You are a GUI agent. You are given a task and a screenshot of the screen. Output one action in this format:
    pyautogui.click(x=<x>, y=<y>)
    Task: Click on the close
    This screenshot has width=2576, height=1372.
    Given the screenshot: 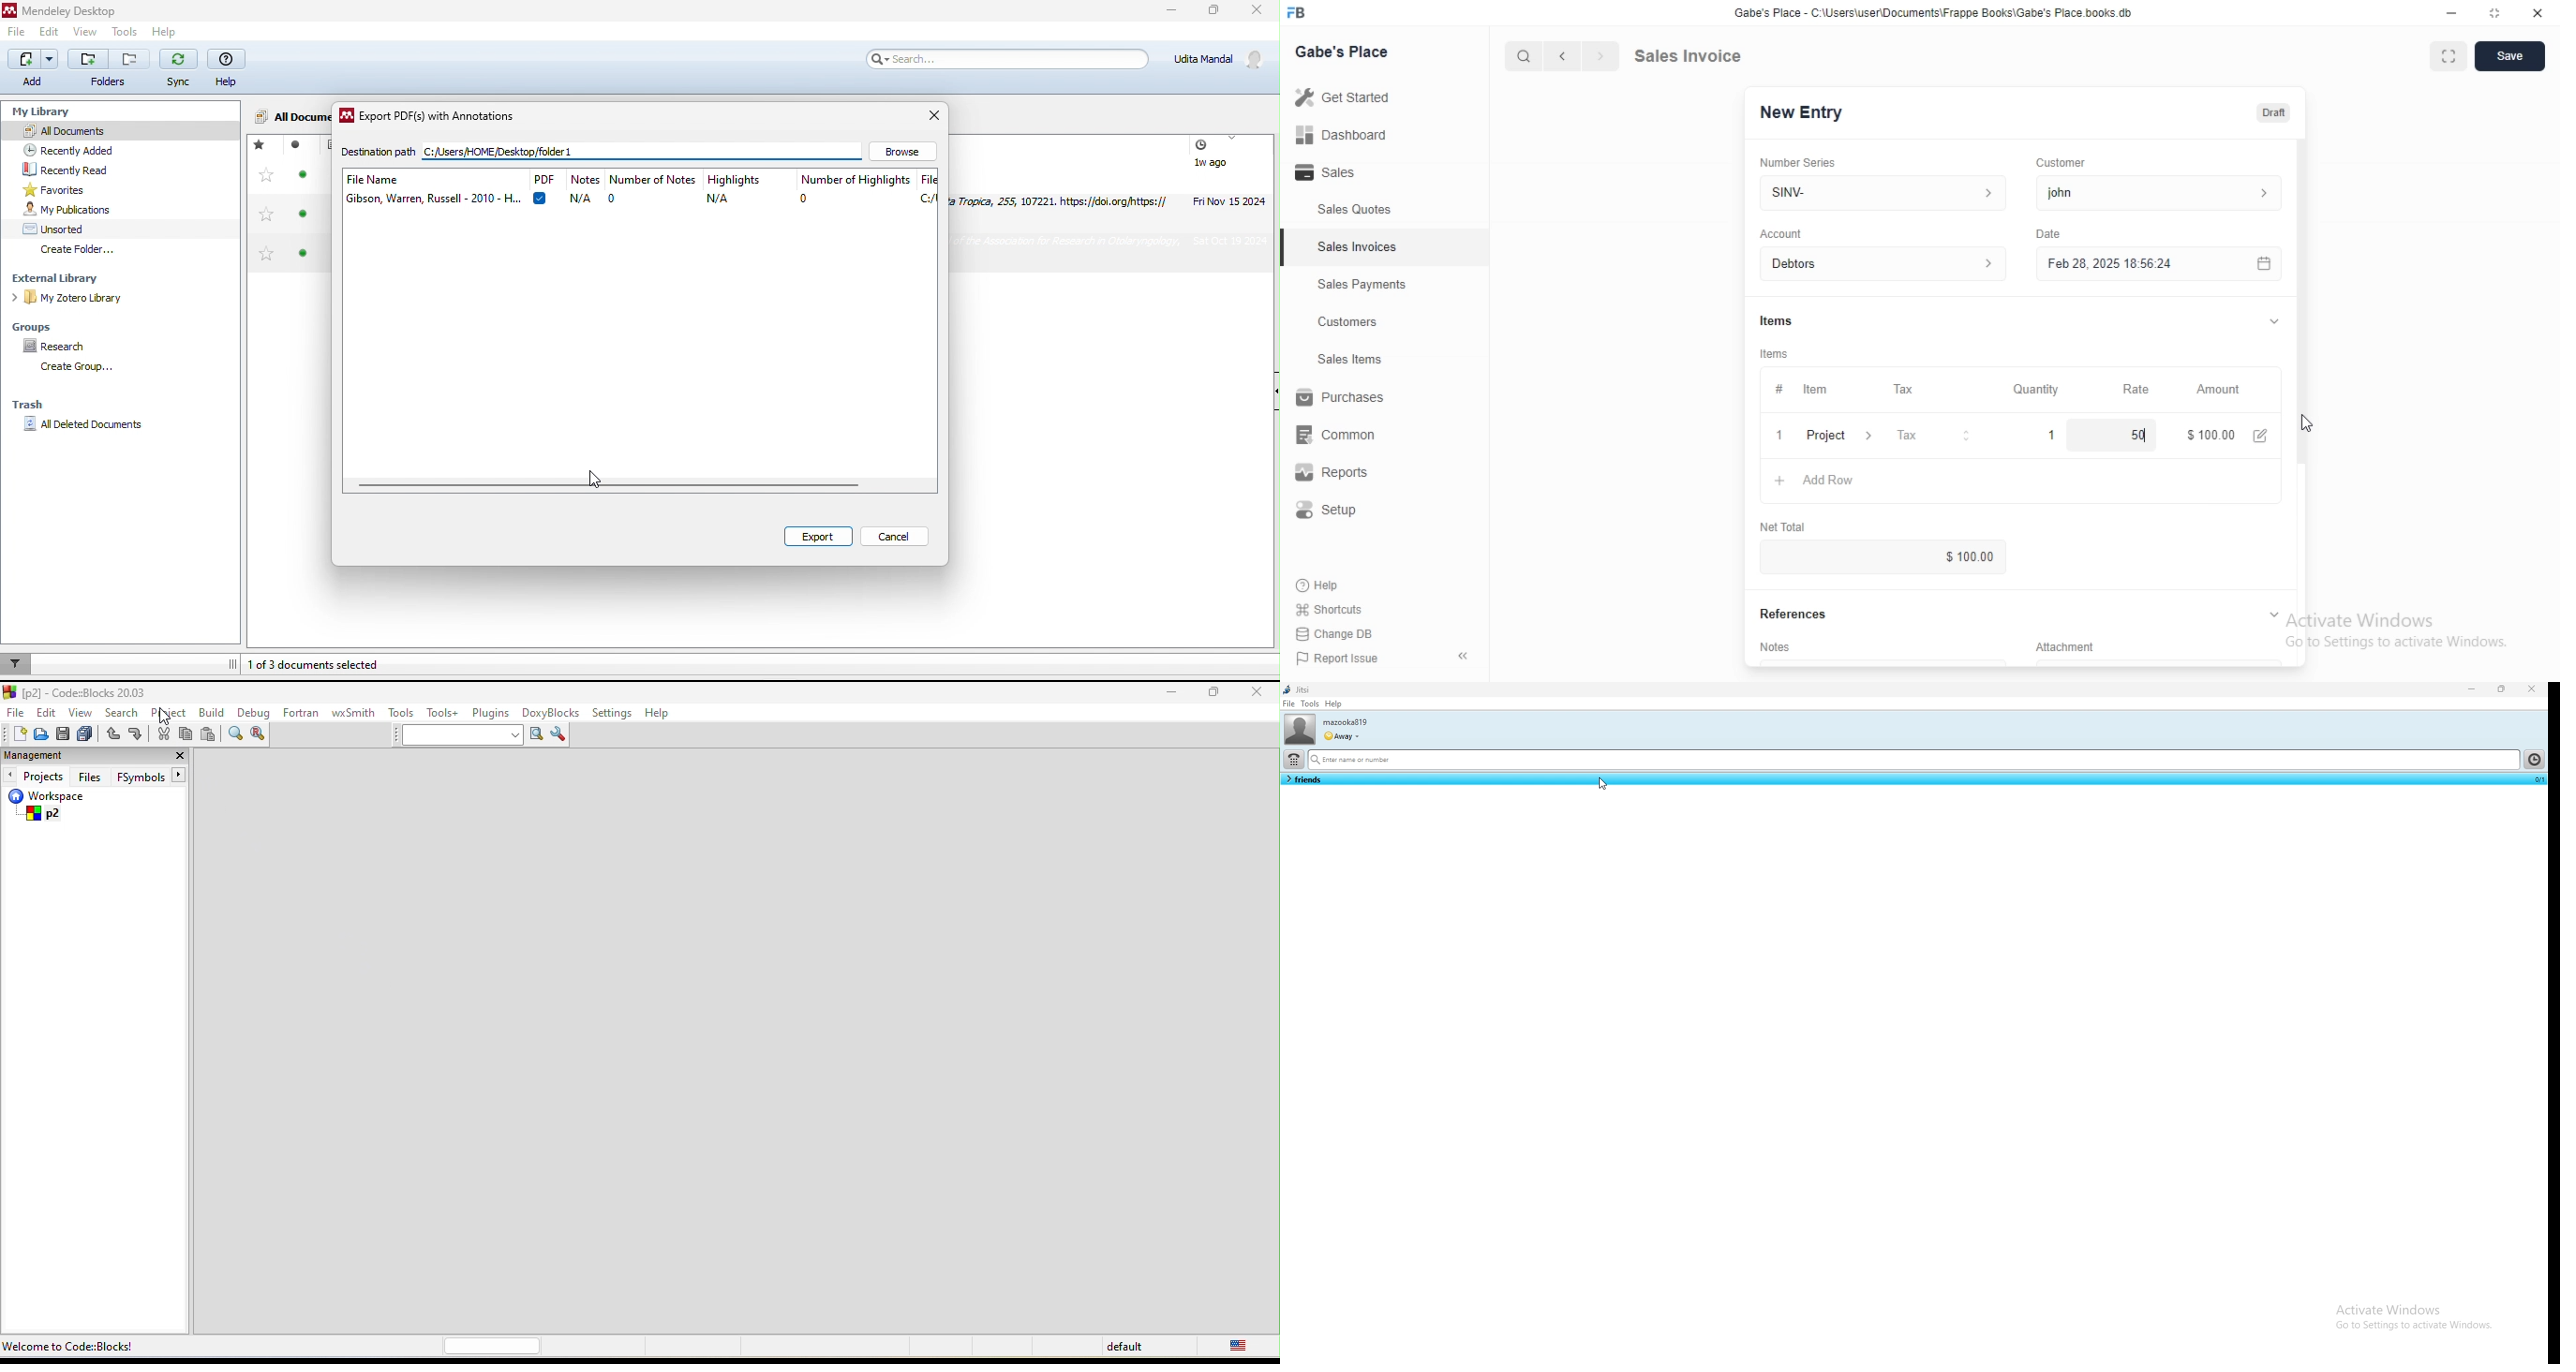 What is the action you would take?
    pyautogui.click(x=1257, y=696)
    